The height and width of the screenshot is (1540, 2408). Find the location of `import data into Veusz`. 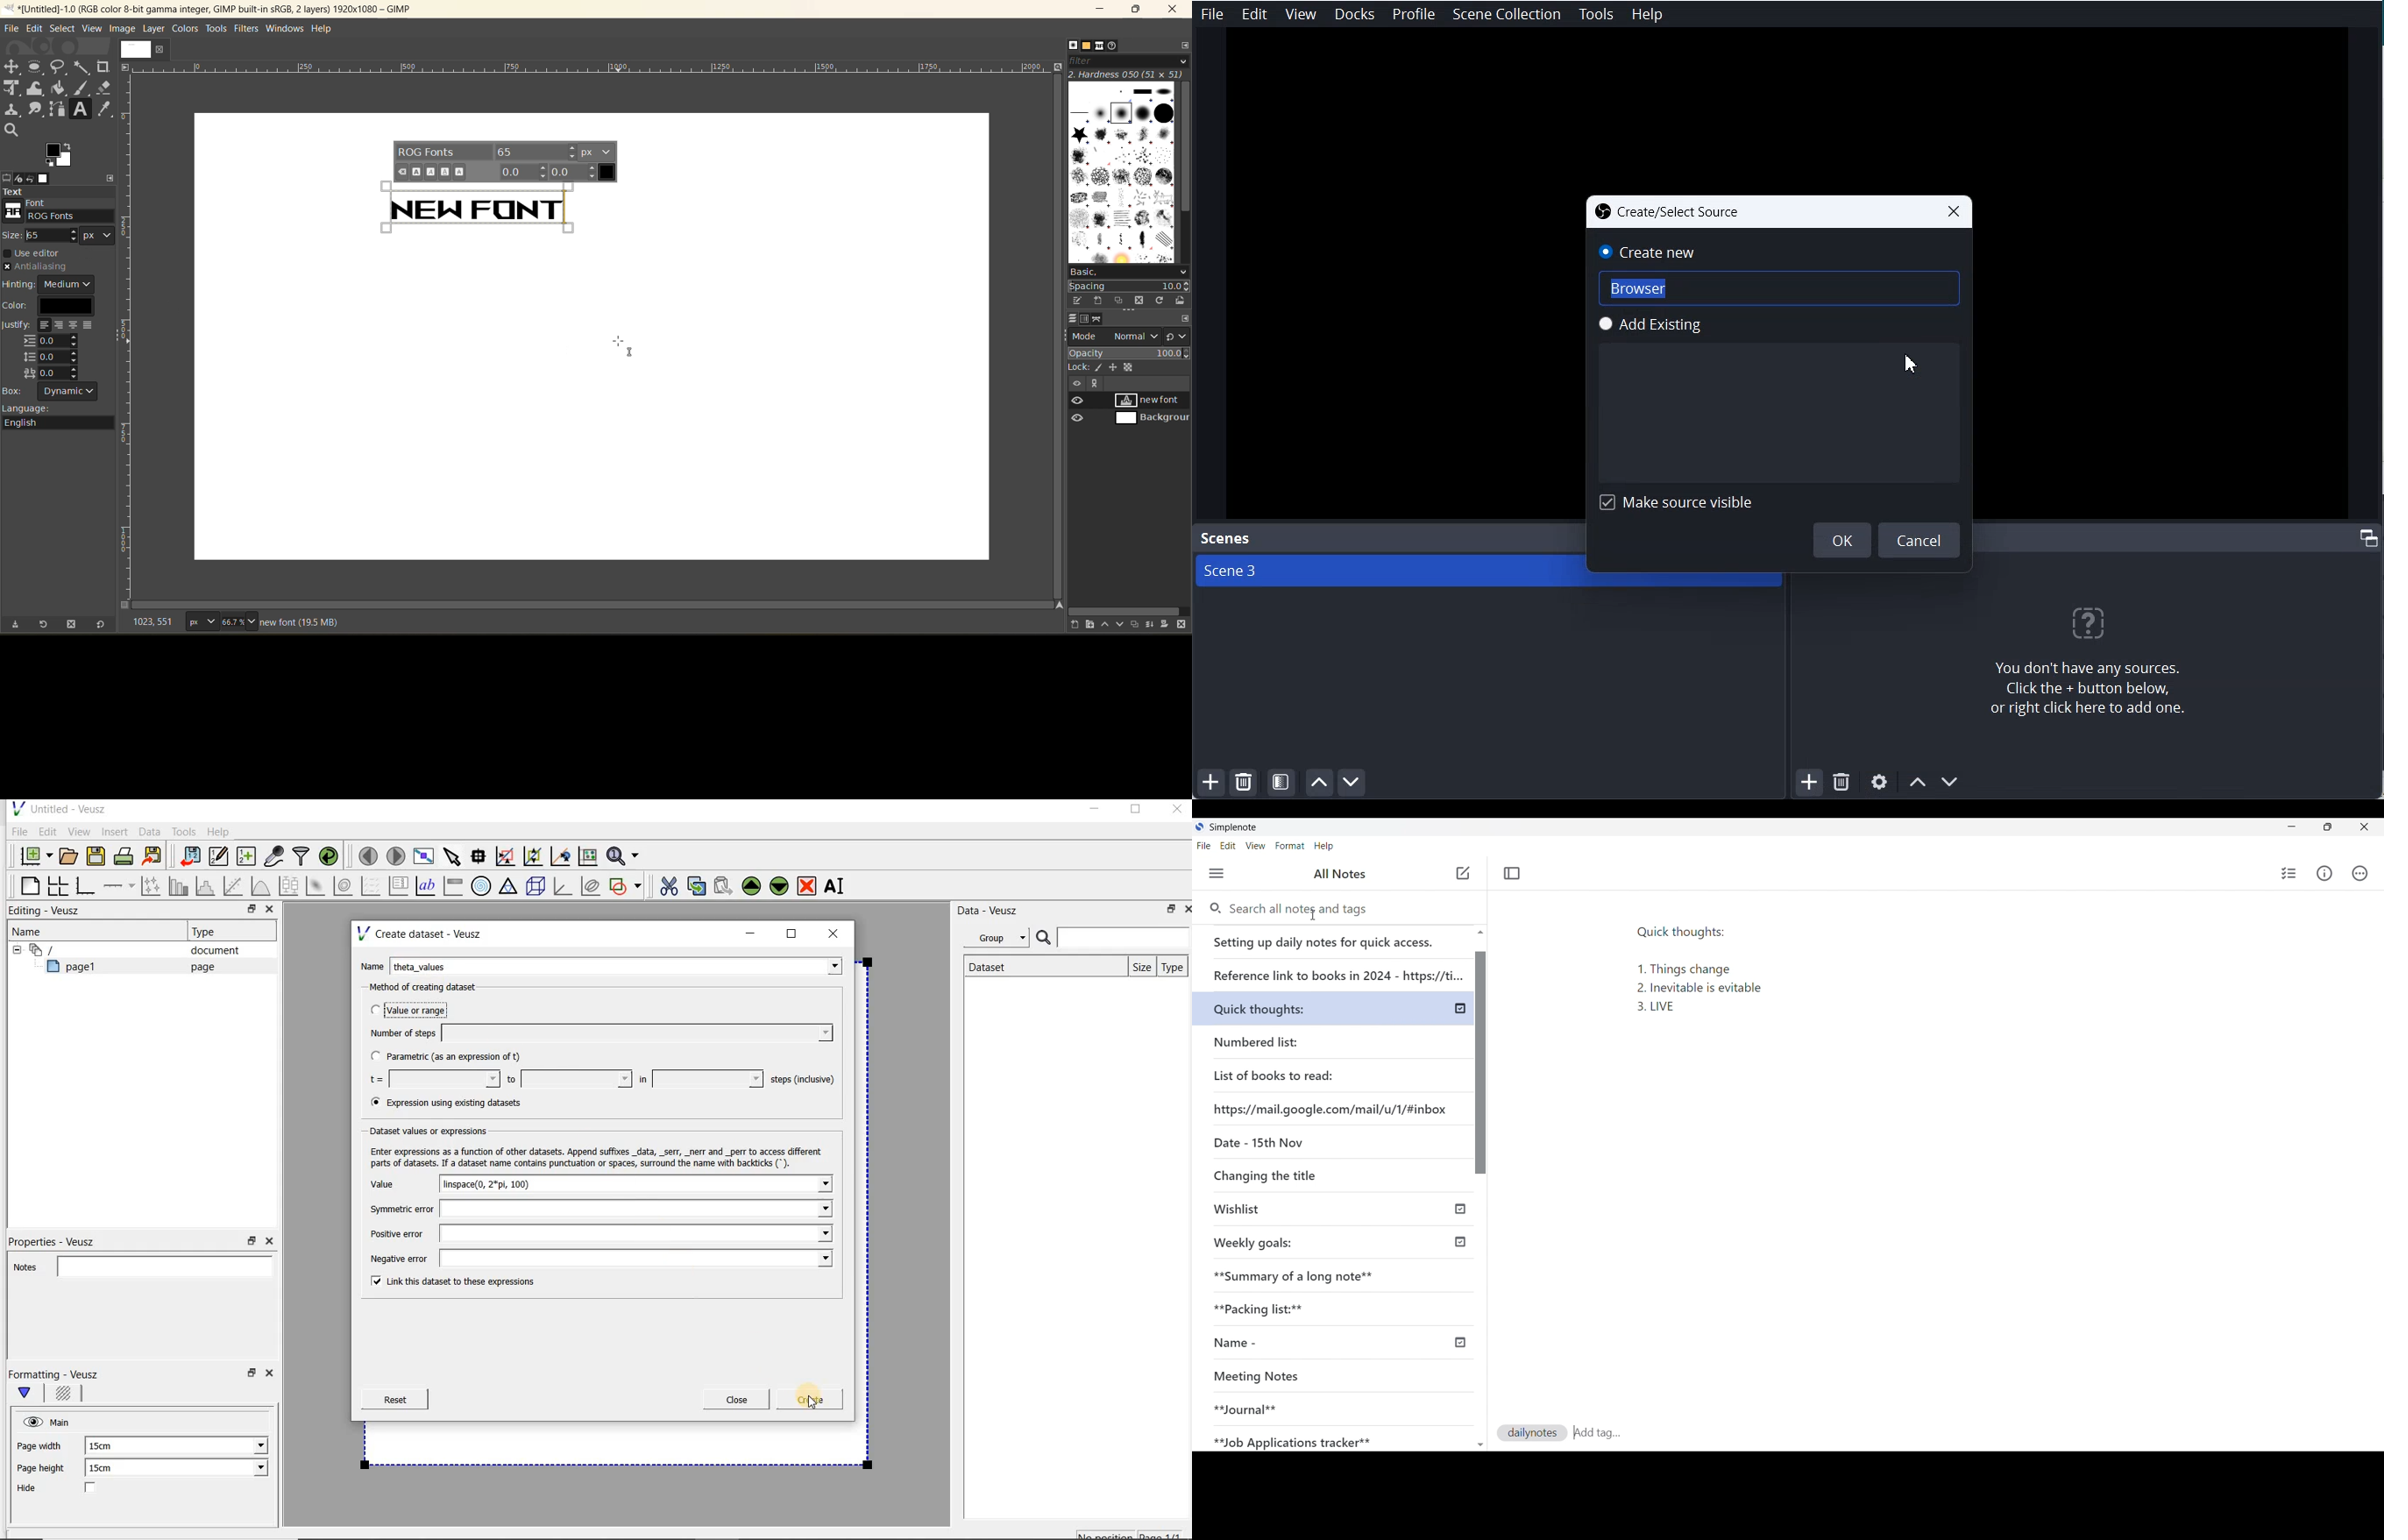

import data into Veusz is located at coordinates (189, 857).